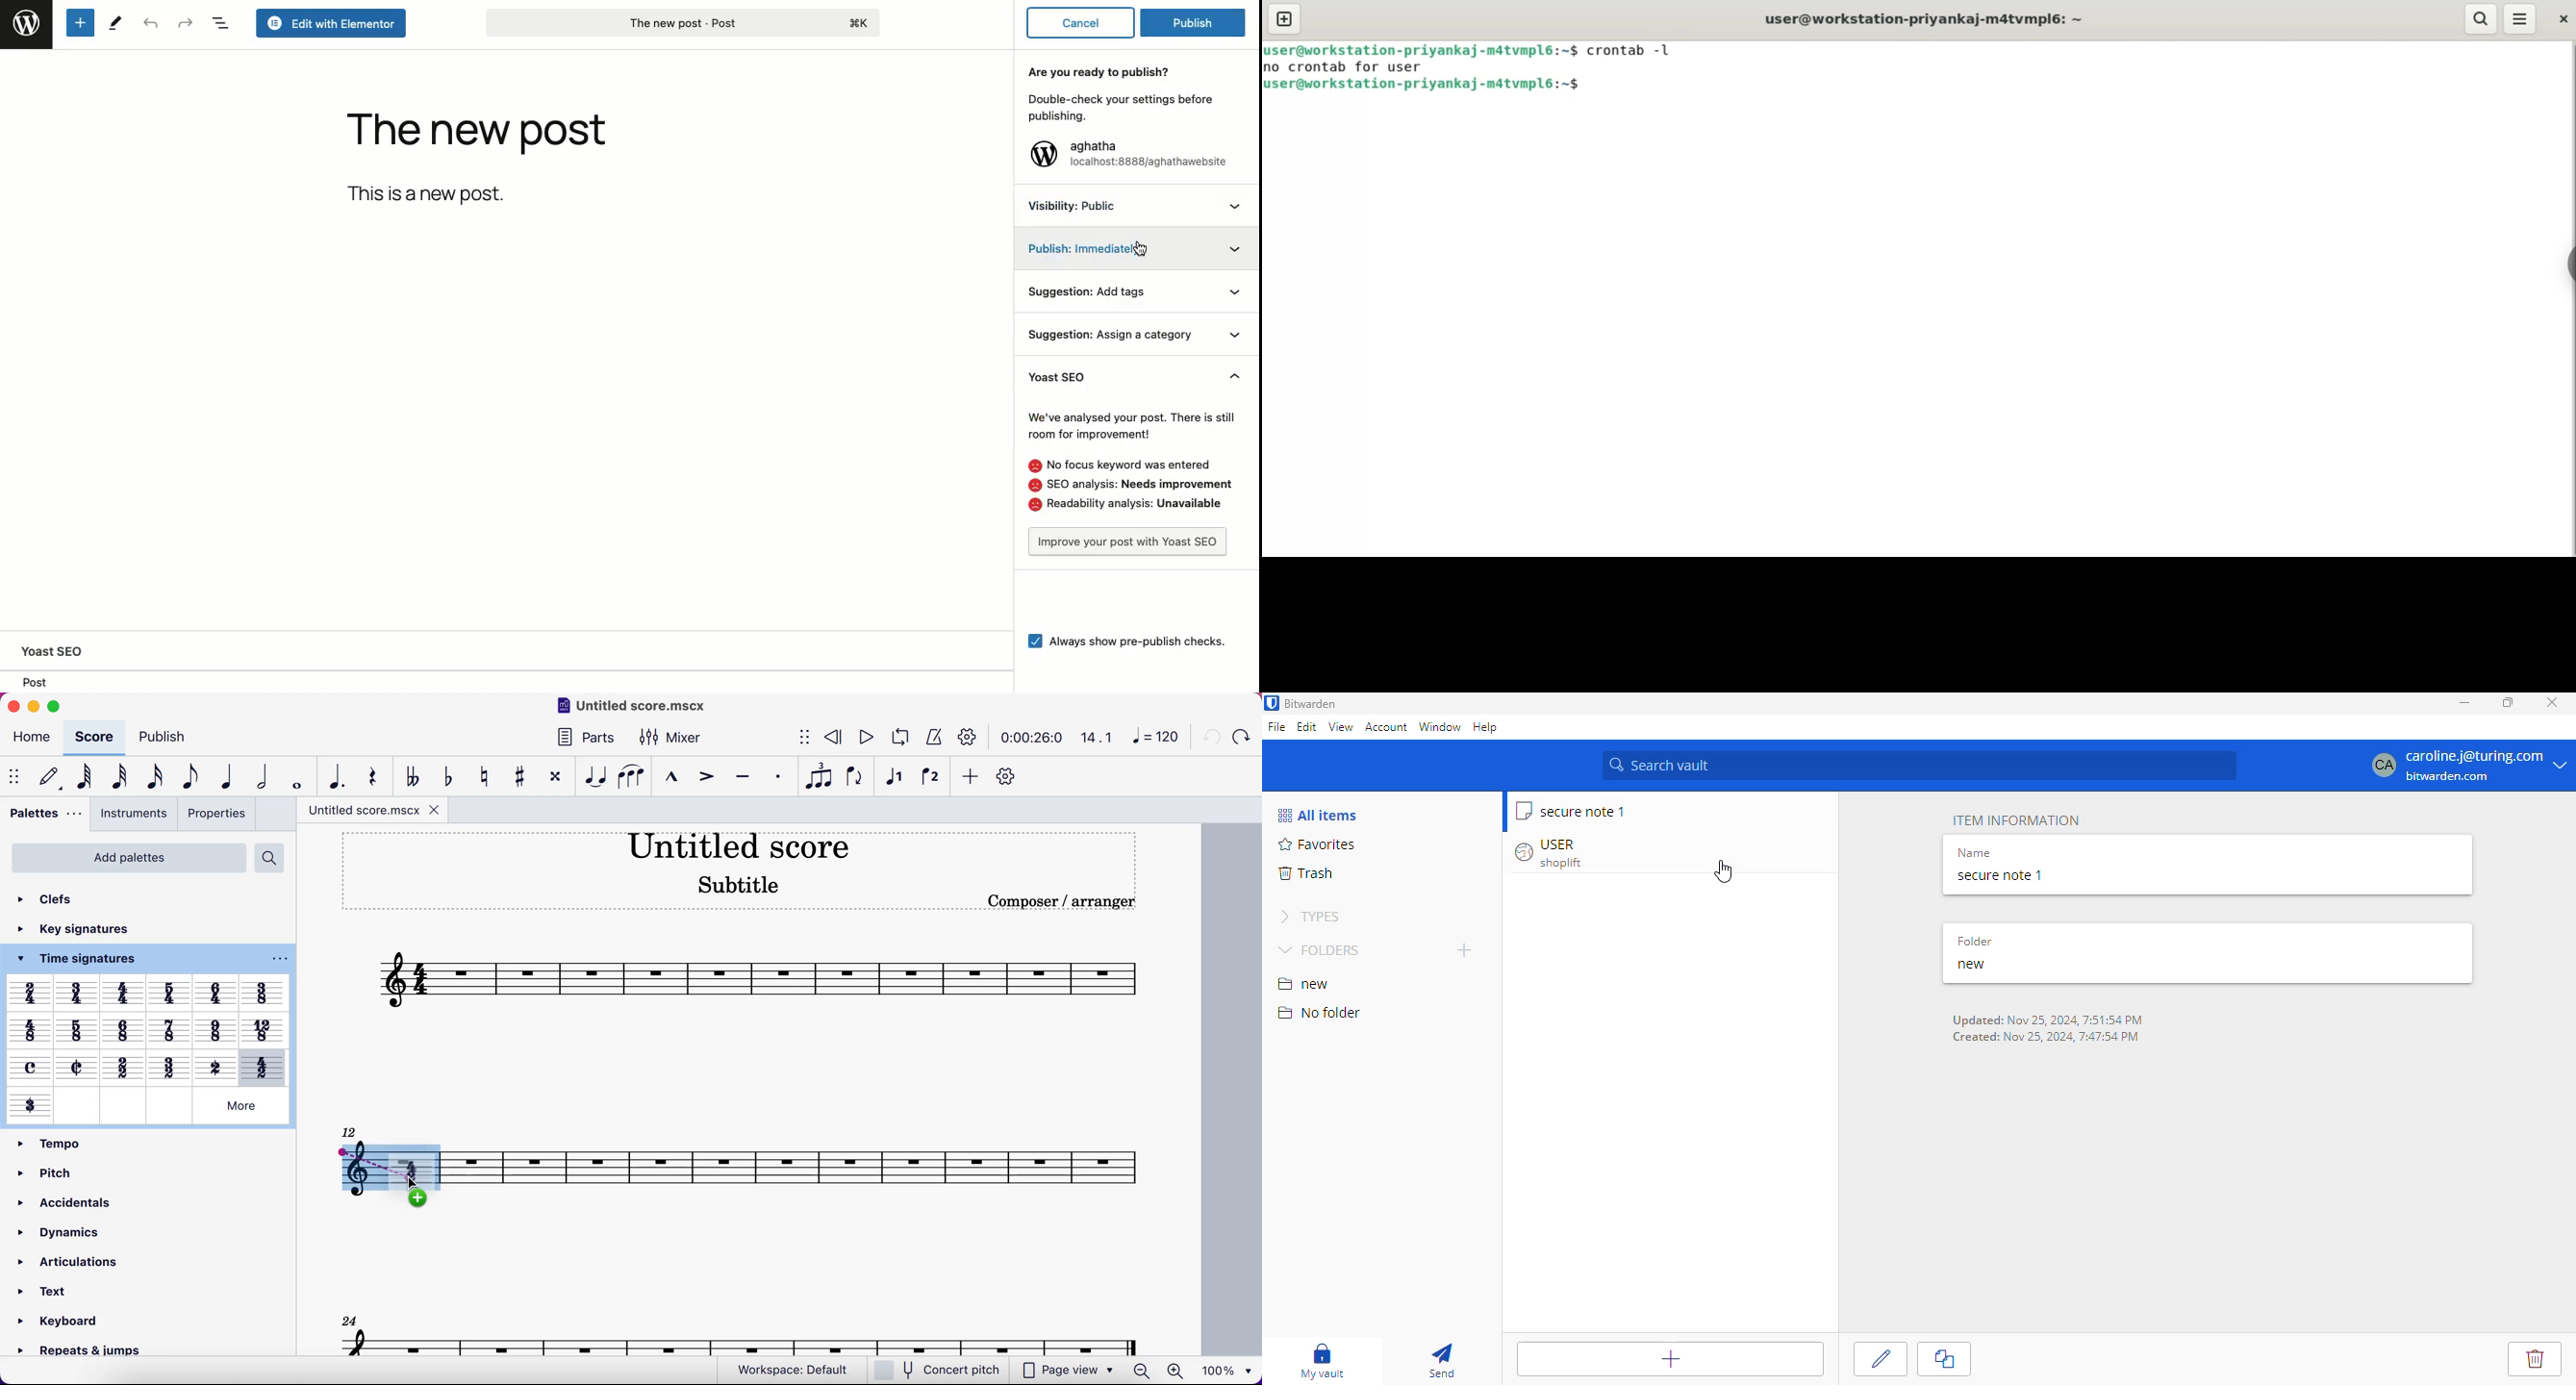 This screenshot has height=1400, width=2576. What do you see at coordinates (1226, 1371) in the screenshot?
I see `100%` at bounding box center [1226, 1371].